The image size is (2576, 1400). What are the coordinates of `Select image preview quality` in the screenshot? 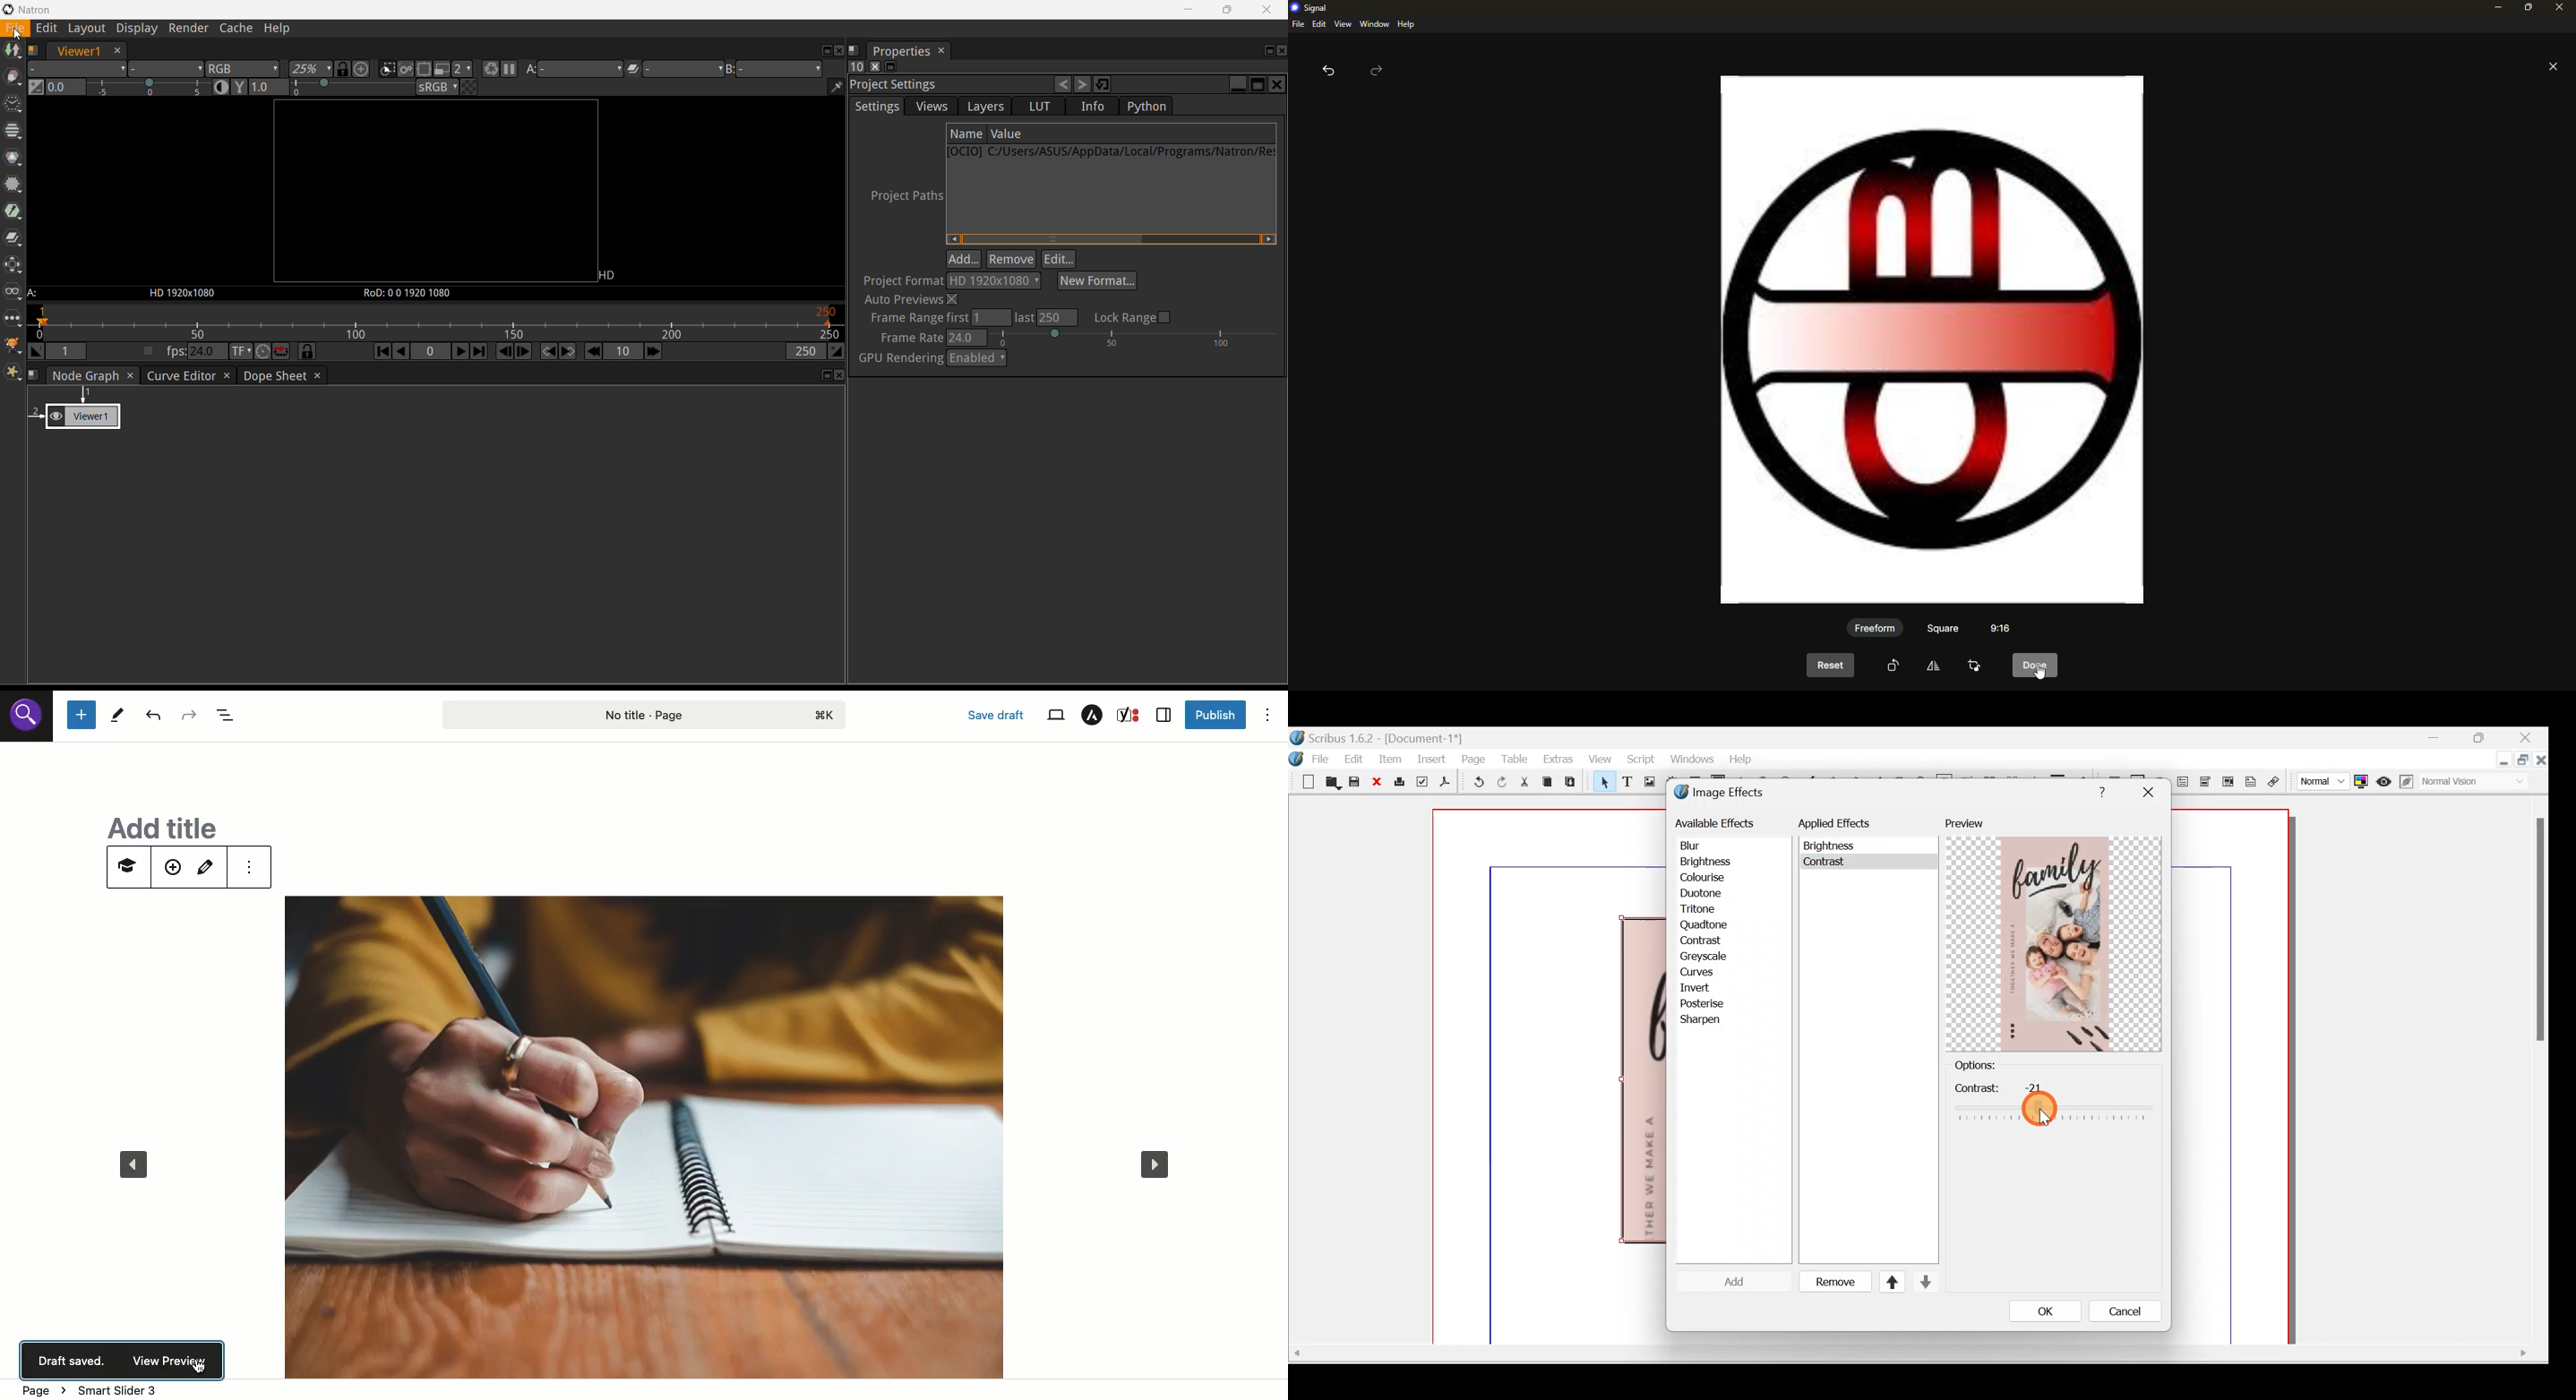 It's located at (2320, 779).